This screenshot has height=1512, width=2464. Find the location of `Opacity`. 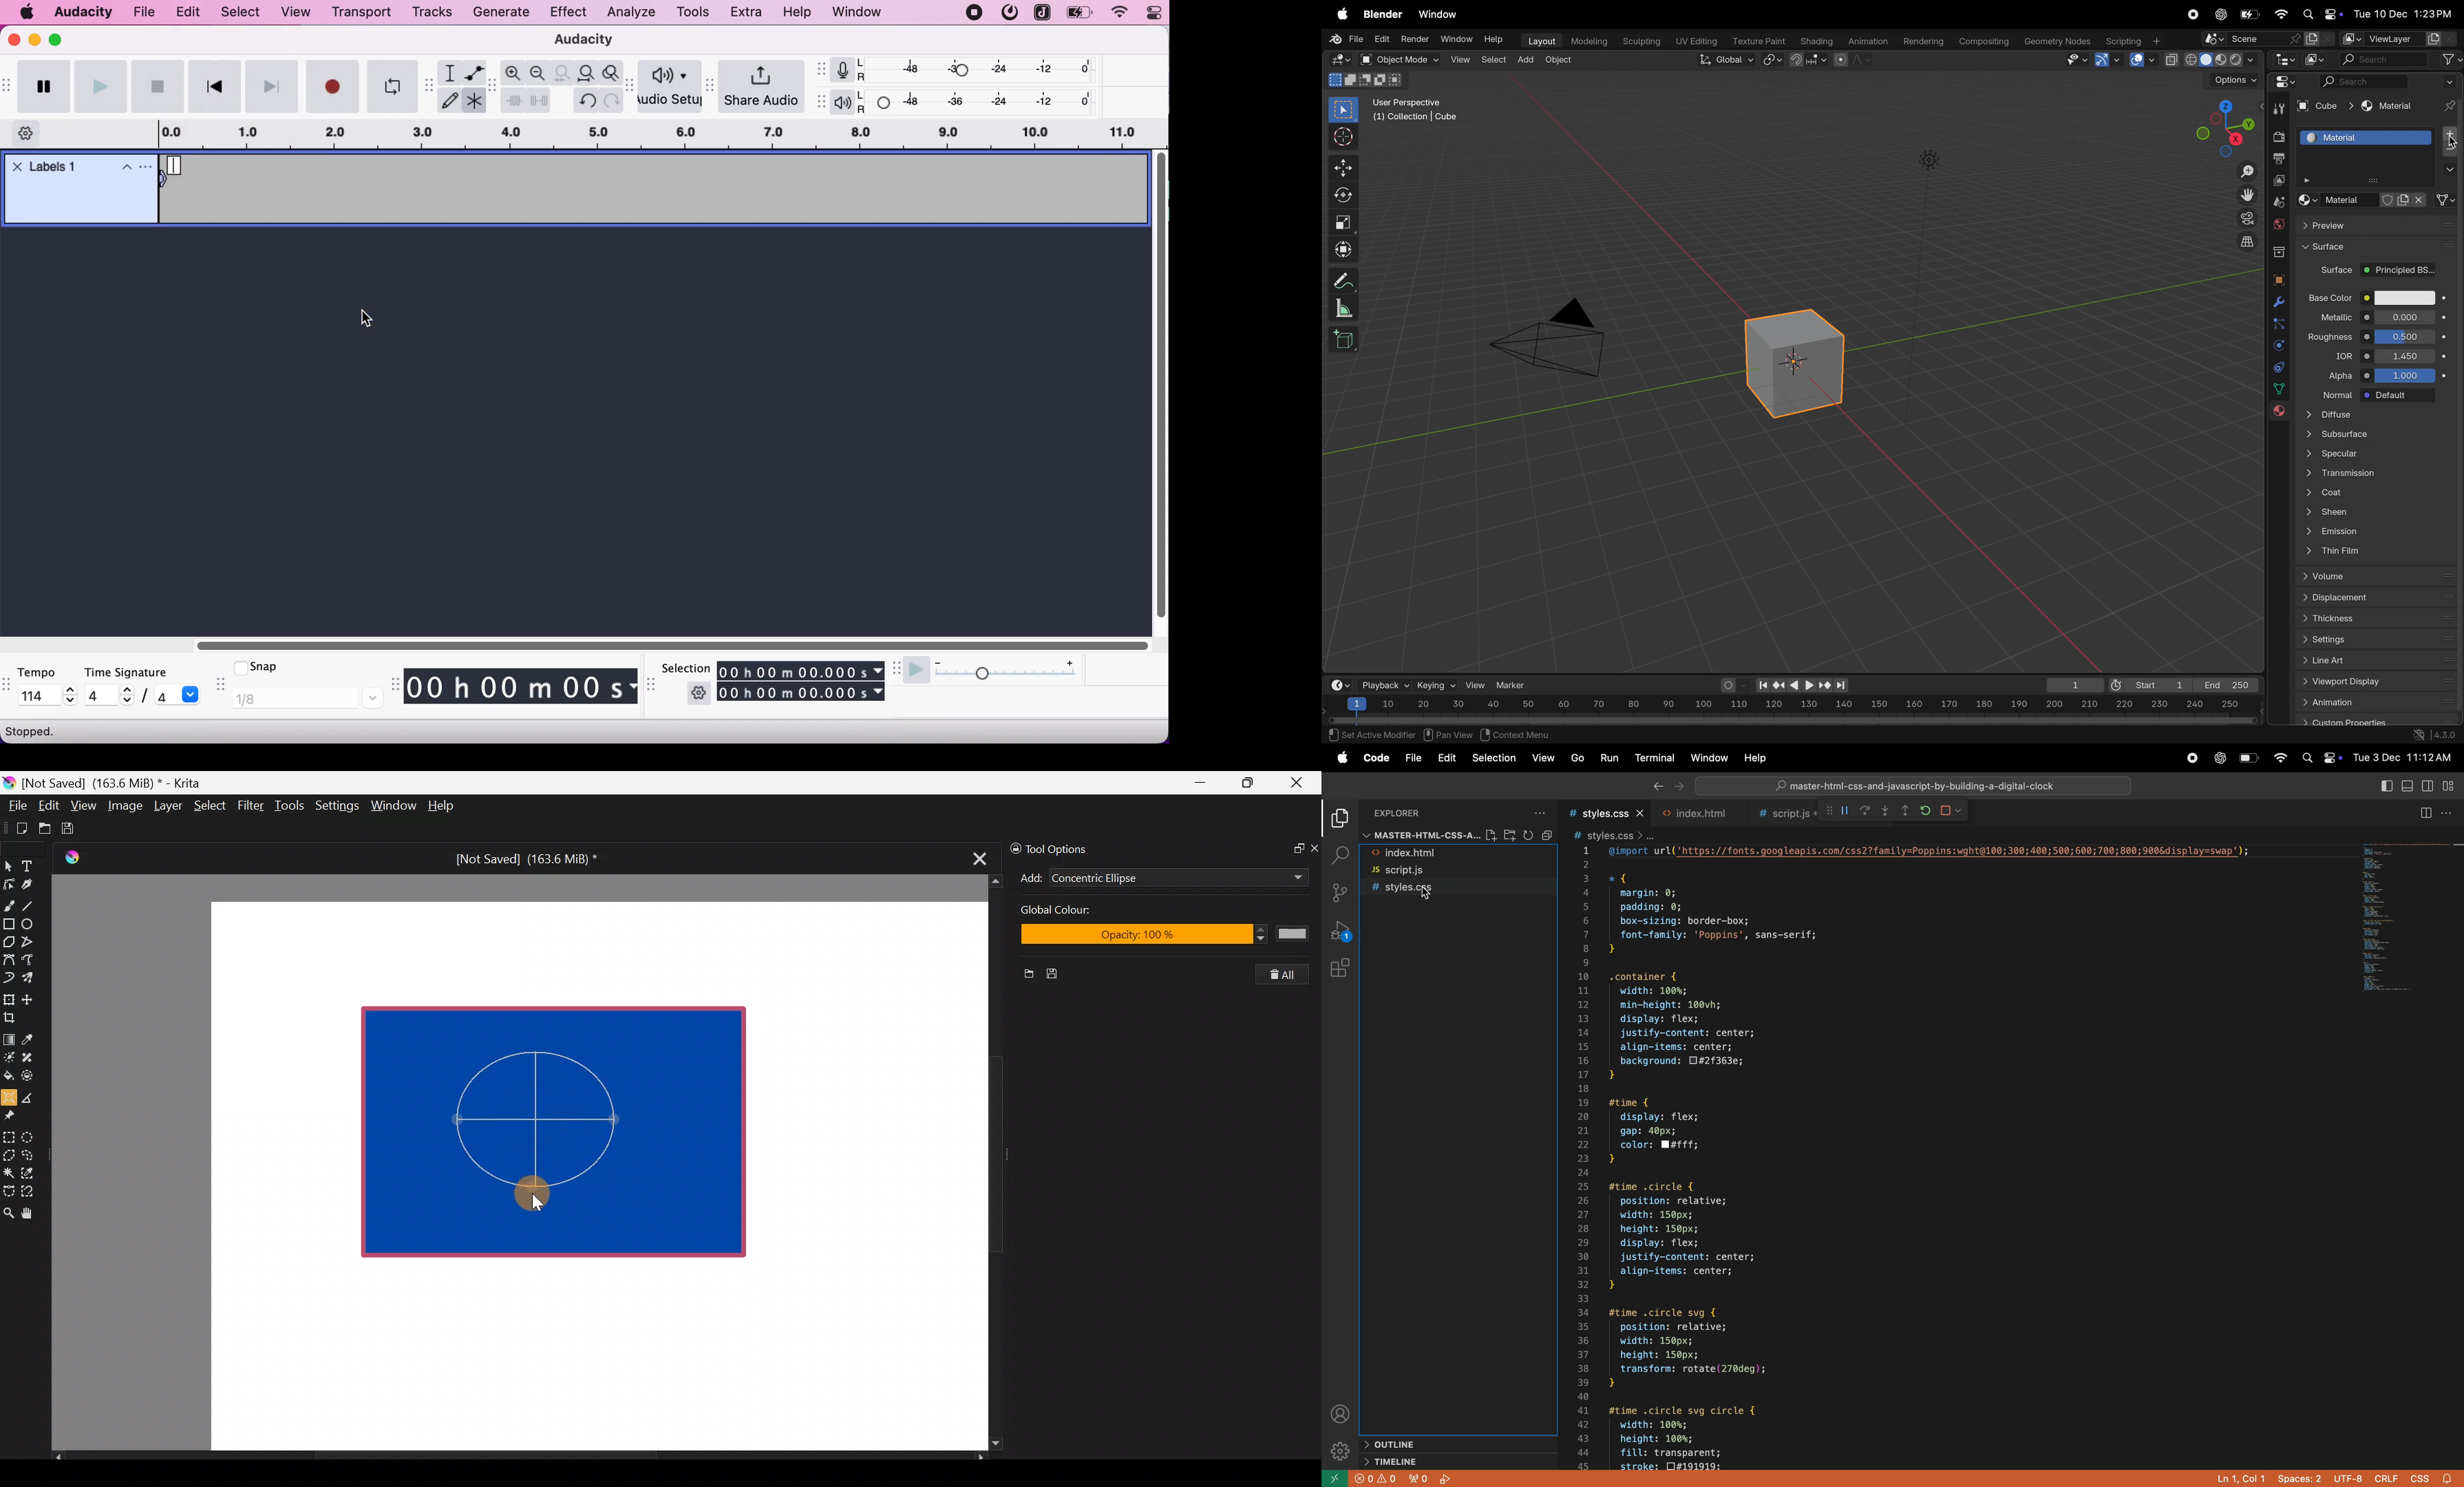

Opacity is located at coordinates (1161, 936).